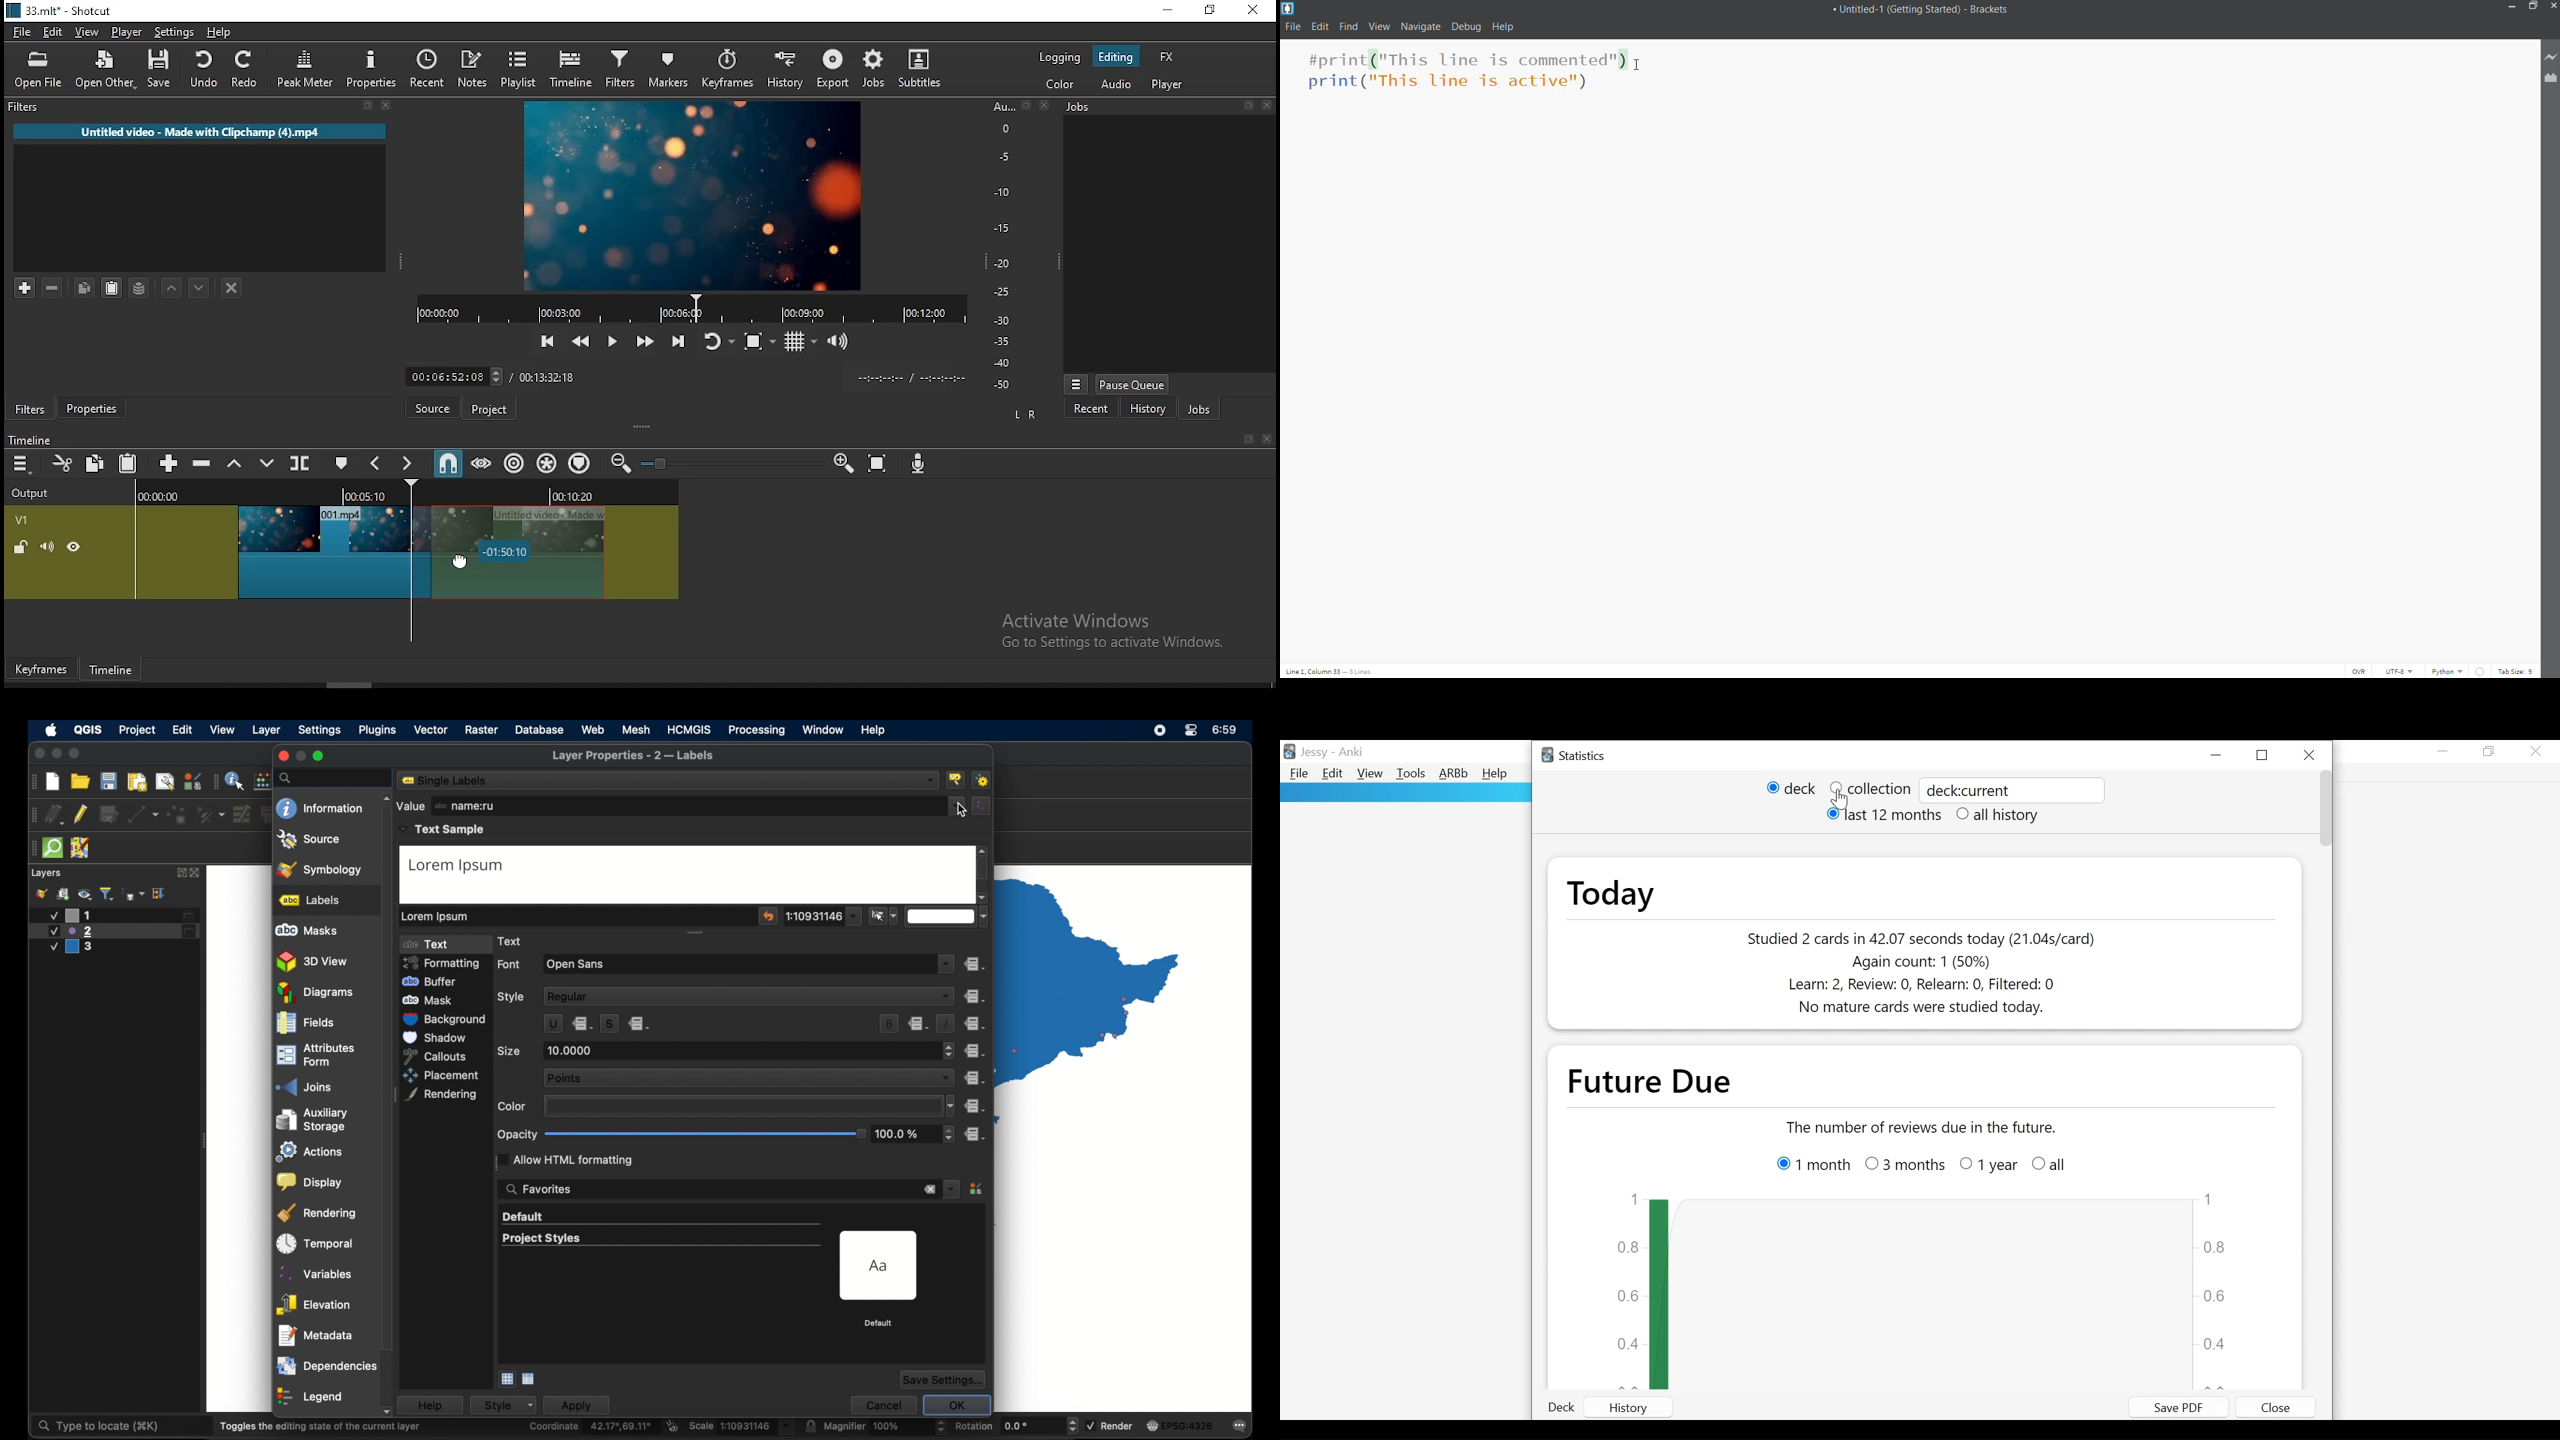 Image resolution: width=2576 pixels, height=1456 pixels. I want to click on View, so click(1369, 774).